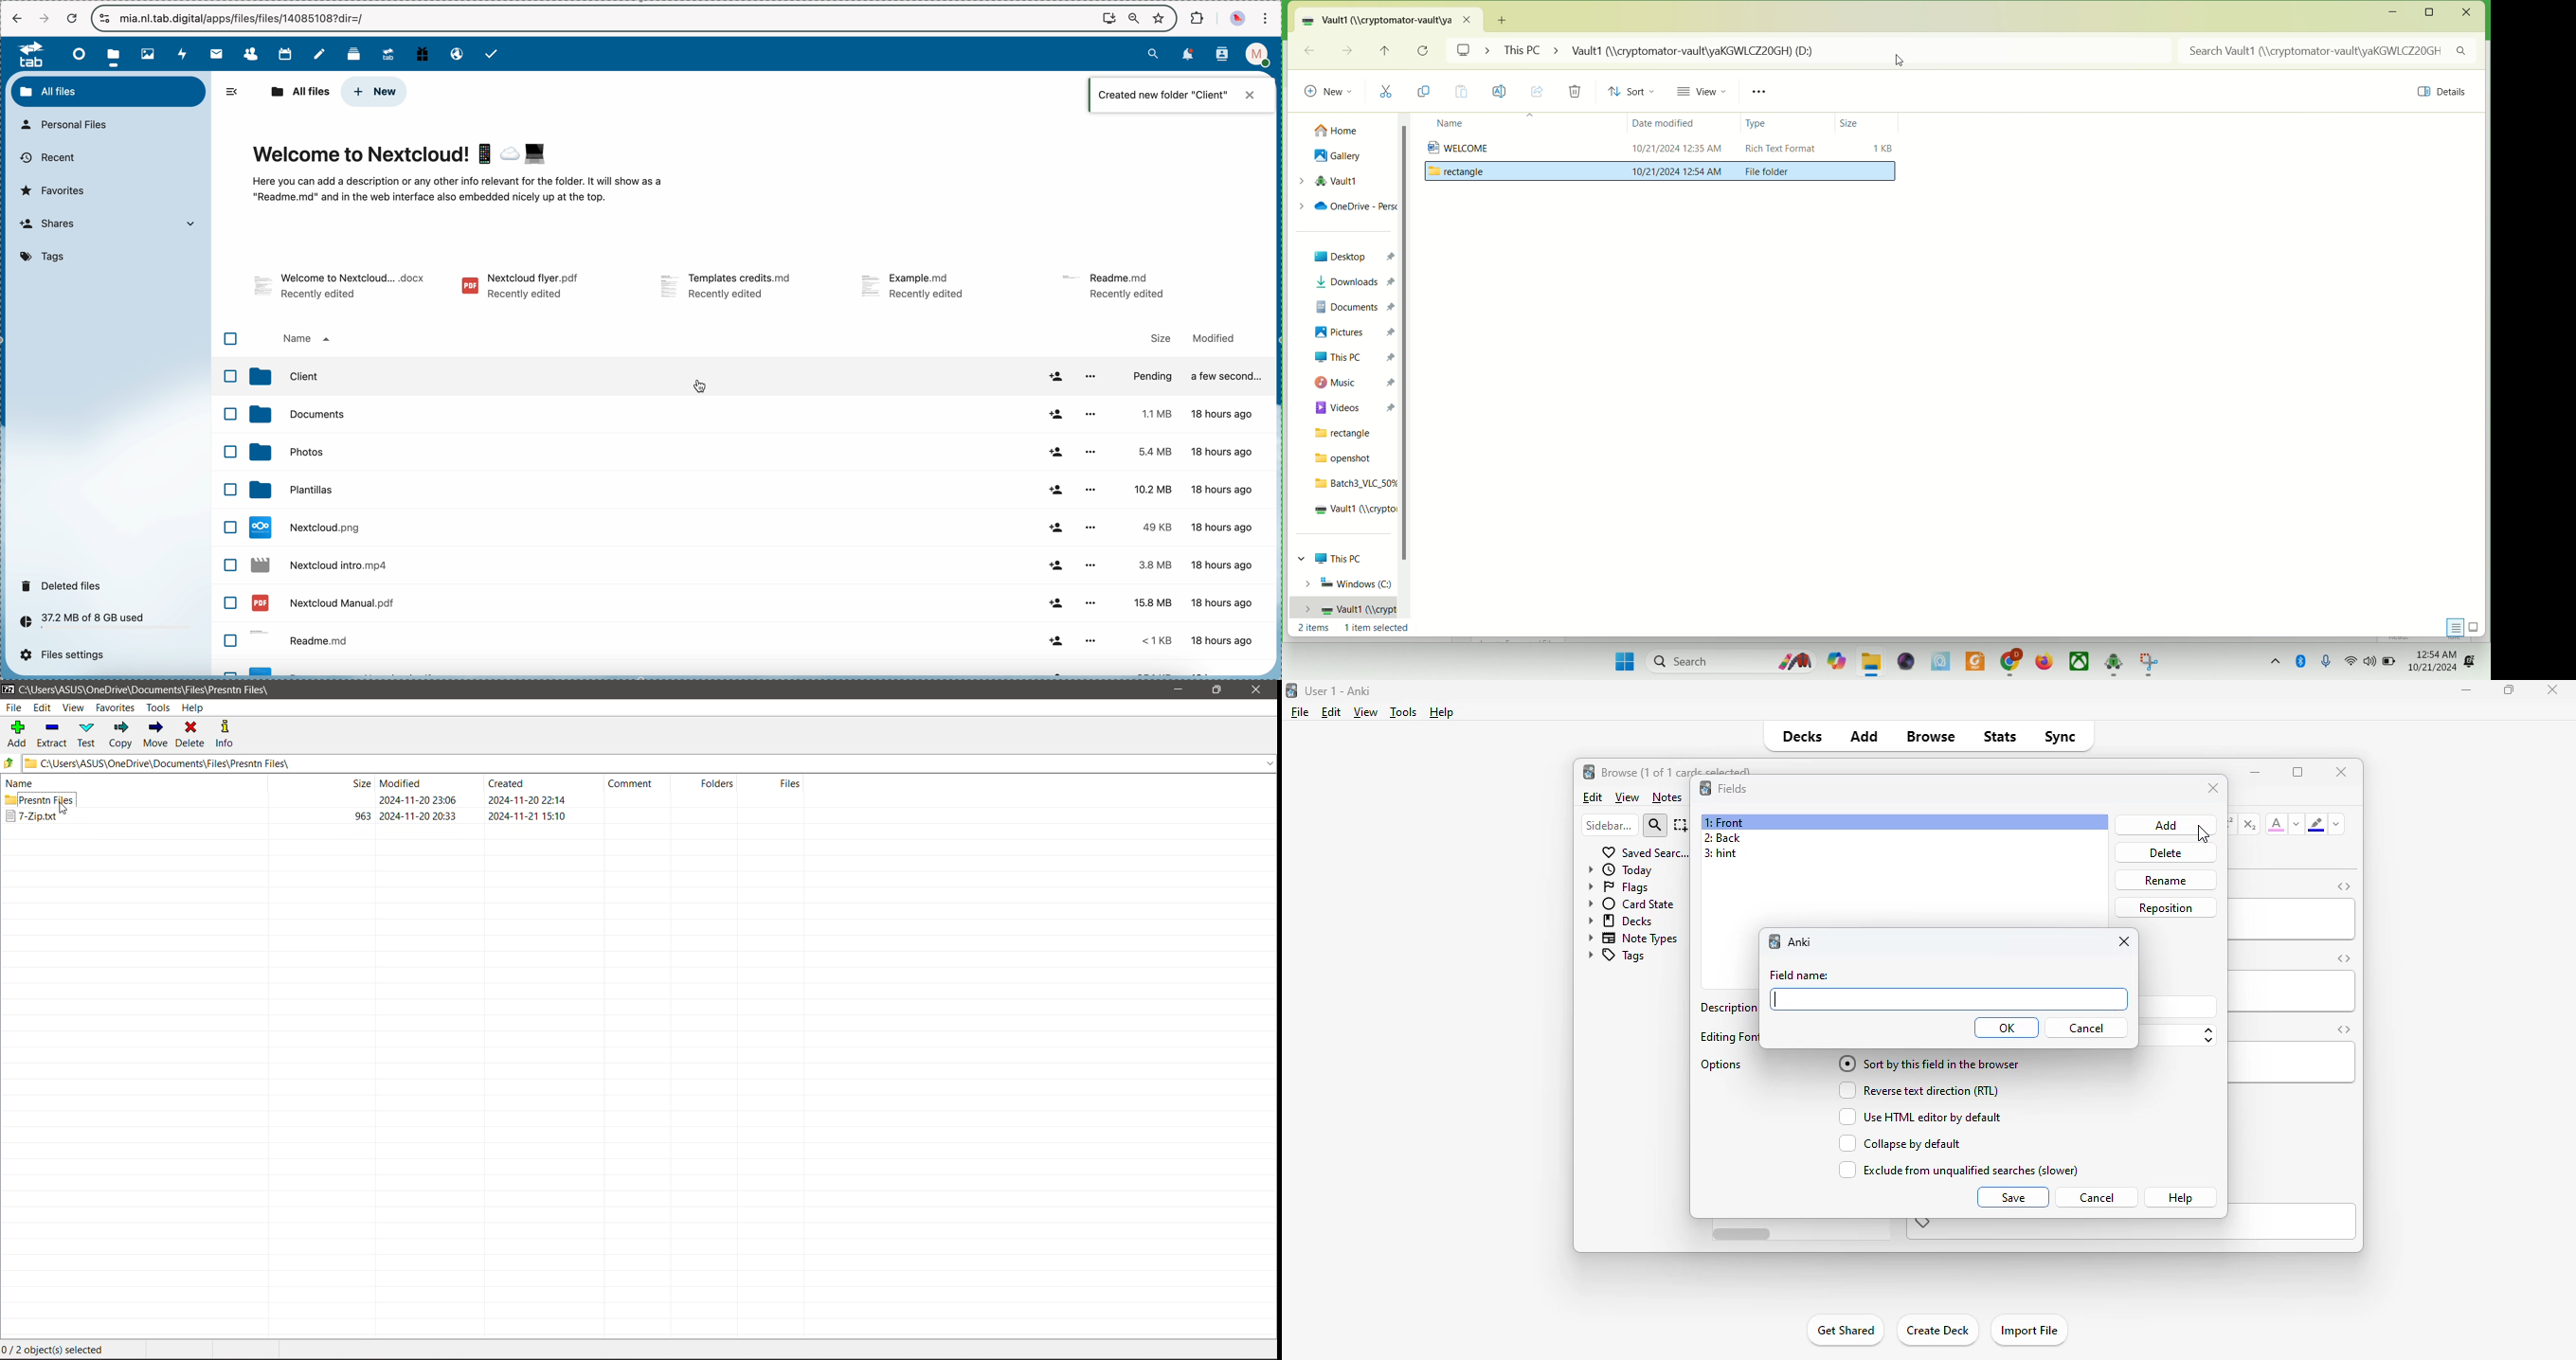 The width and height of the screenshot is (2576, 1372). What do you see at coordinates (637, 643) in the screenshot?
I see `file` at bounding box center [637, 643].